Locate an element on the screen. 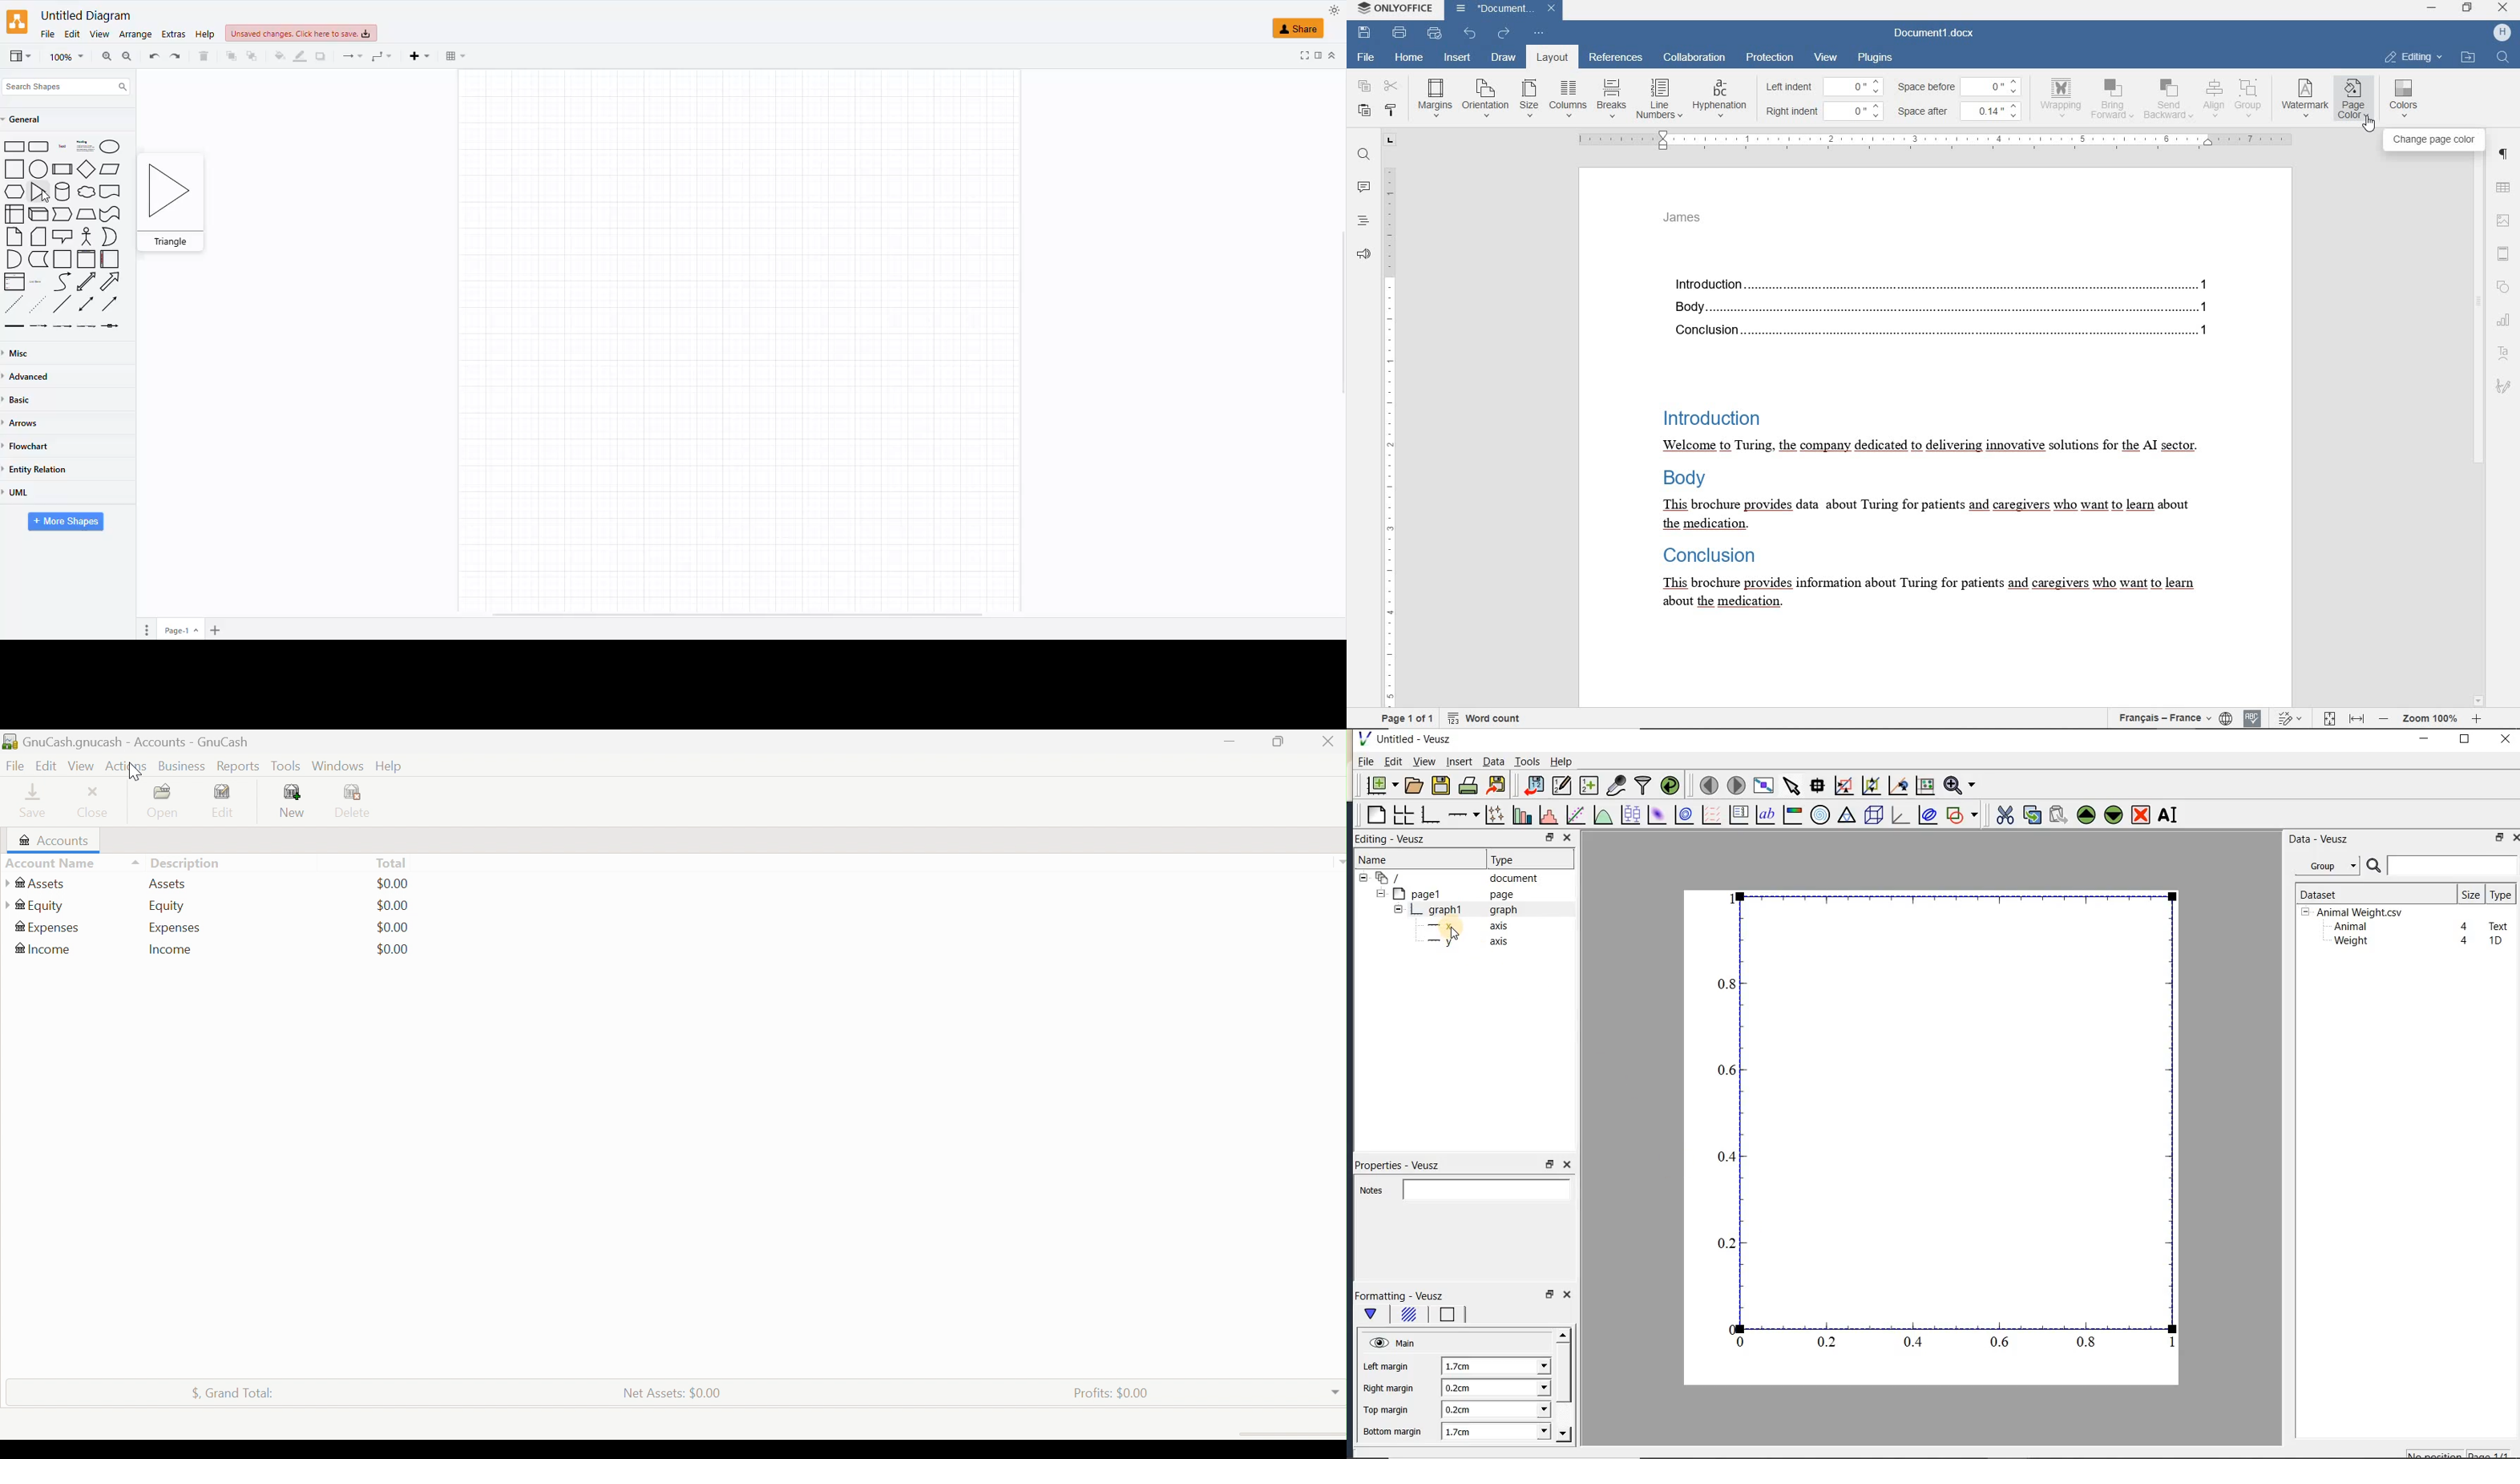  Labelled Arrow is located at coordinates (87, 326).